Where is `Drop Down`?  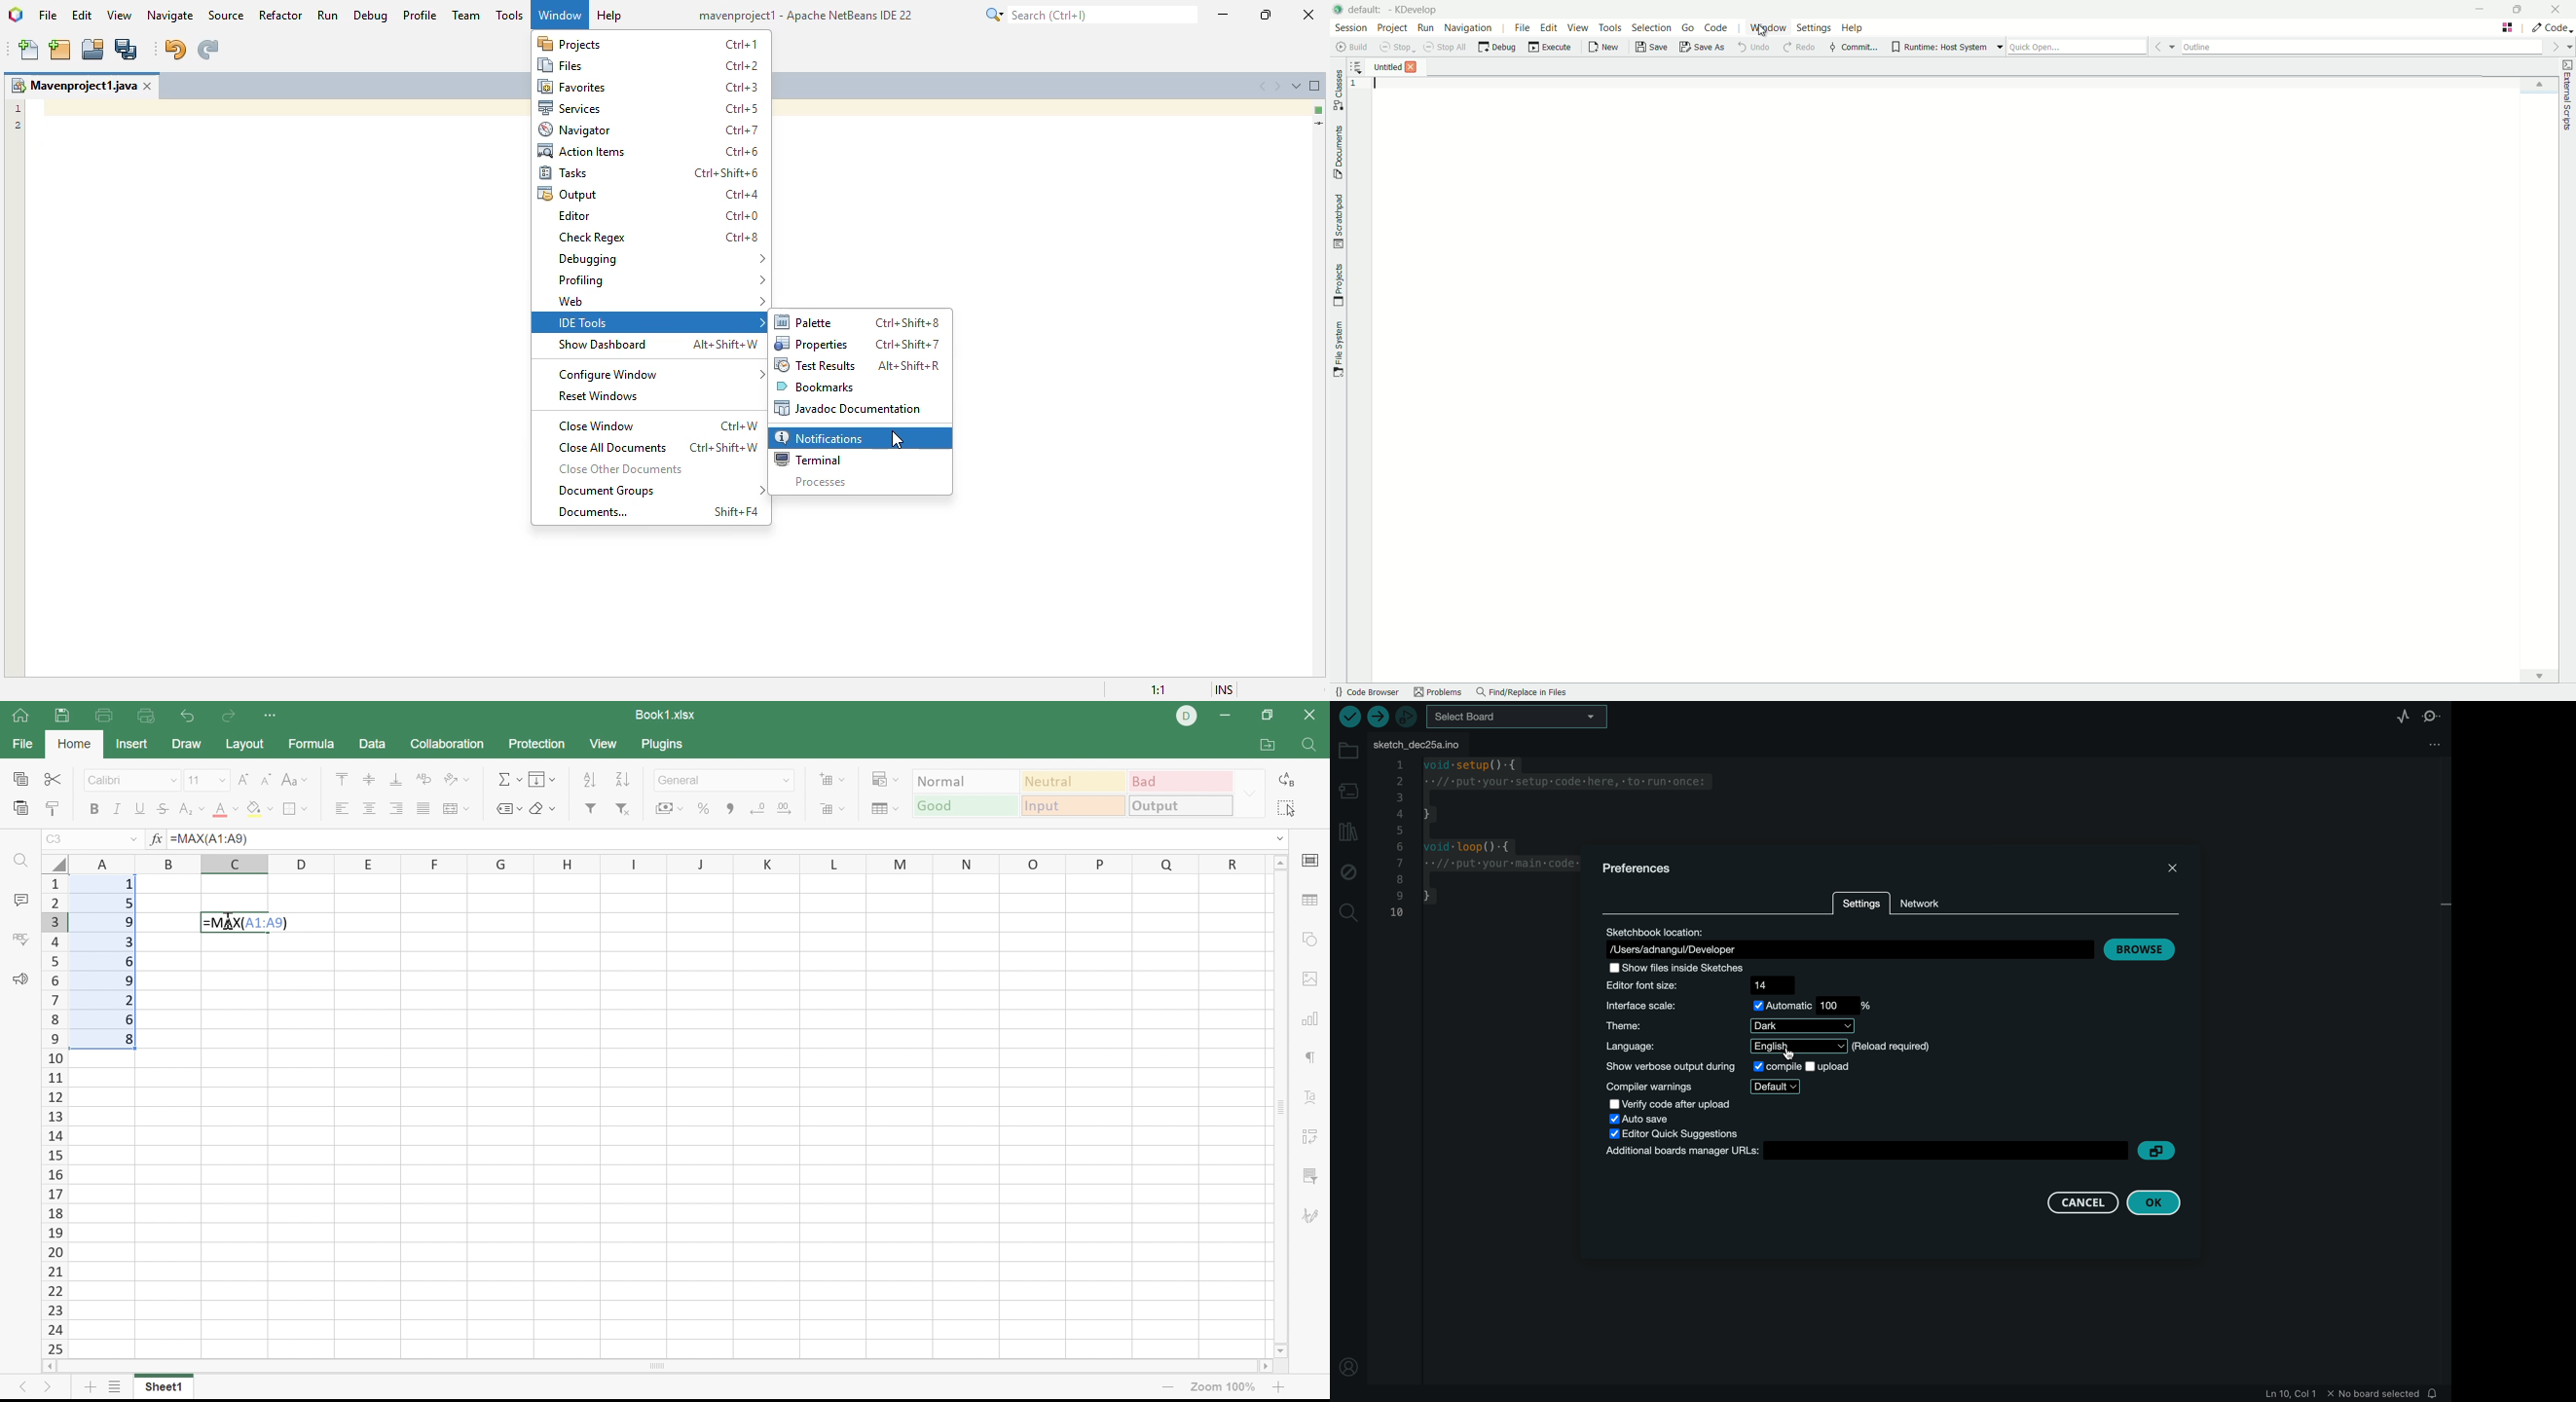 Drop Down is located at coordinates (787, 779).